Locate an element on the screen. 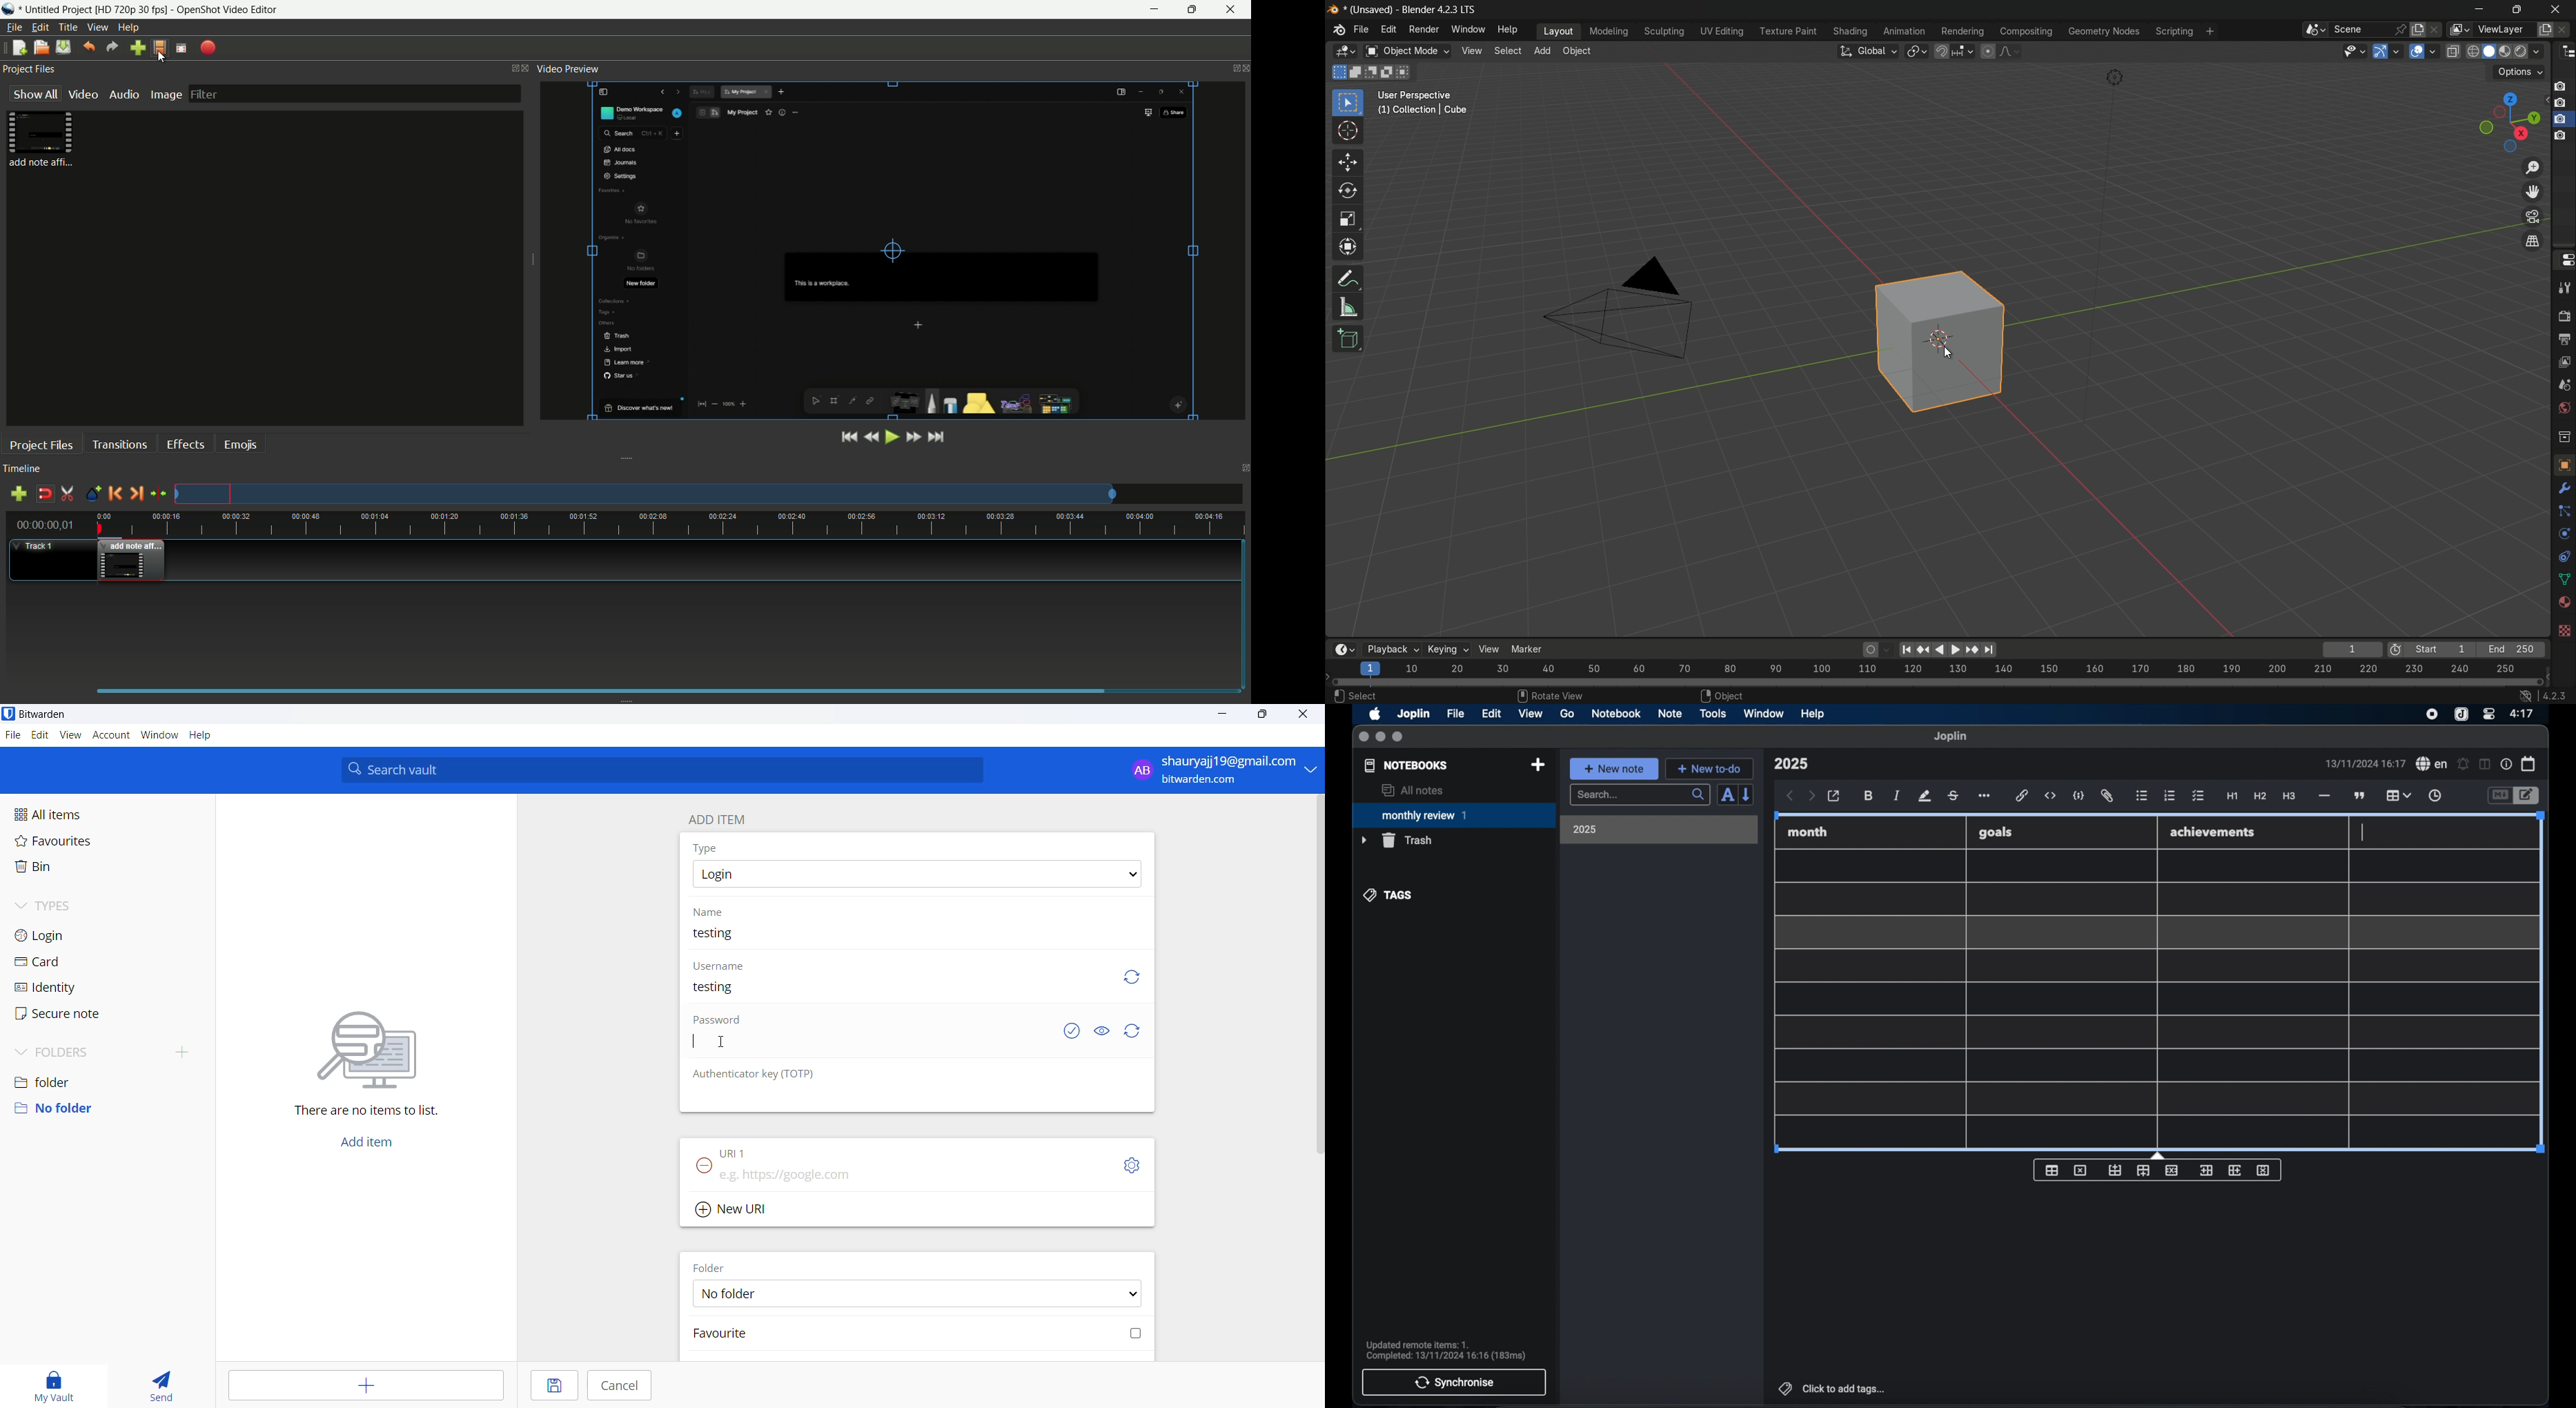 This screenshot has height=1428, width=2576. block quotes is located at coordinates (2361, 796).